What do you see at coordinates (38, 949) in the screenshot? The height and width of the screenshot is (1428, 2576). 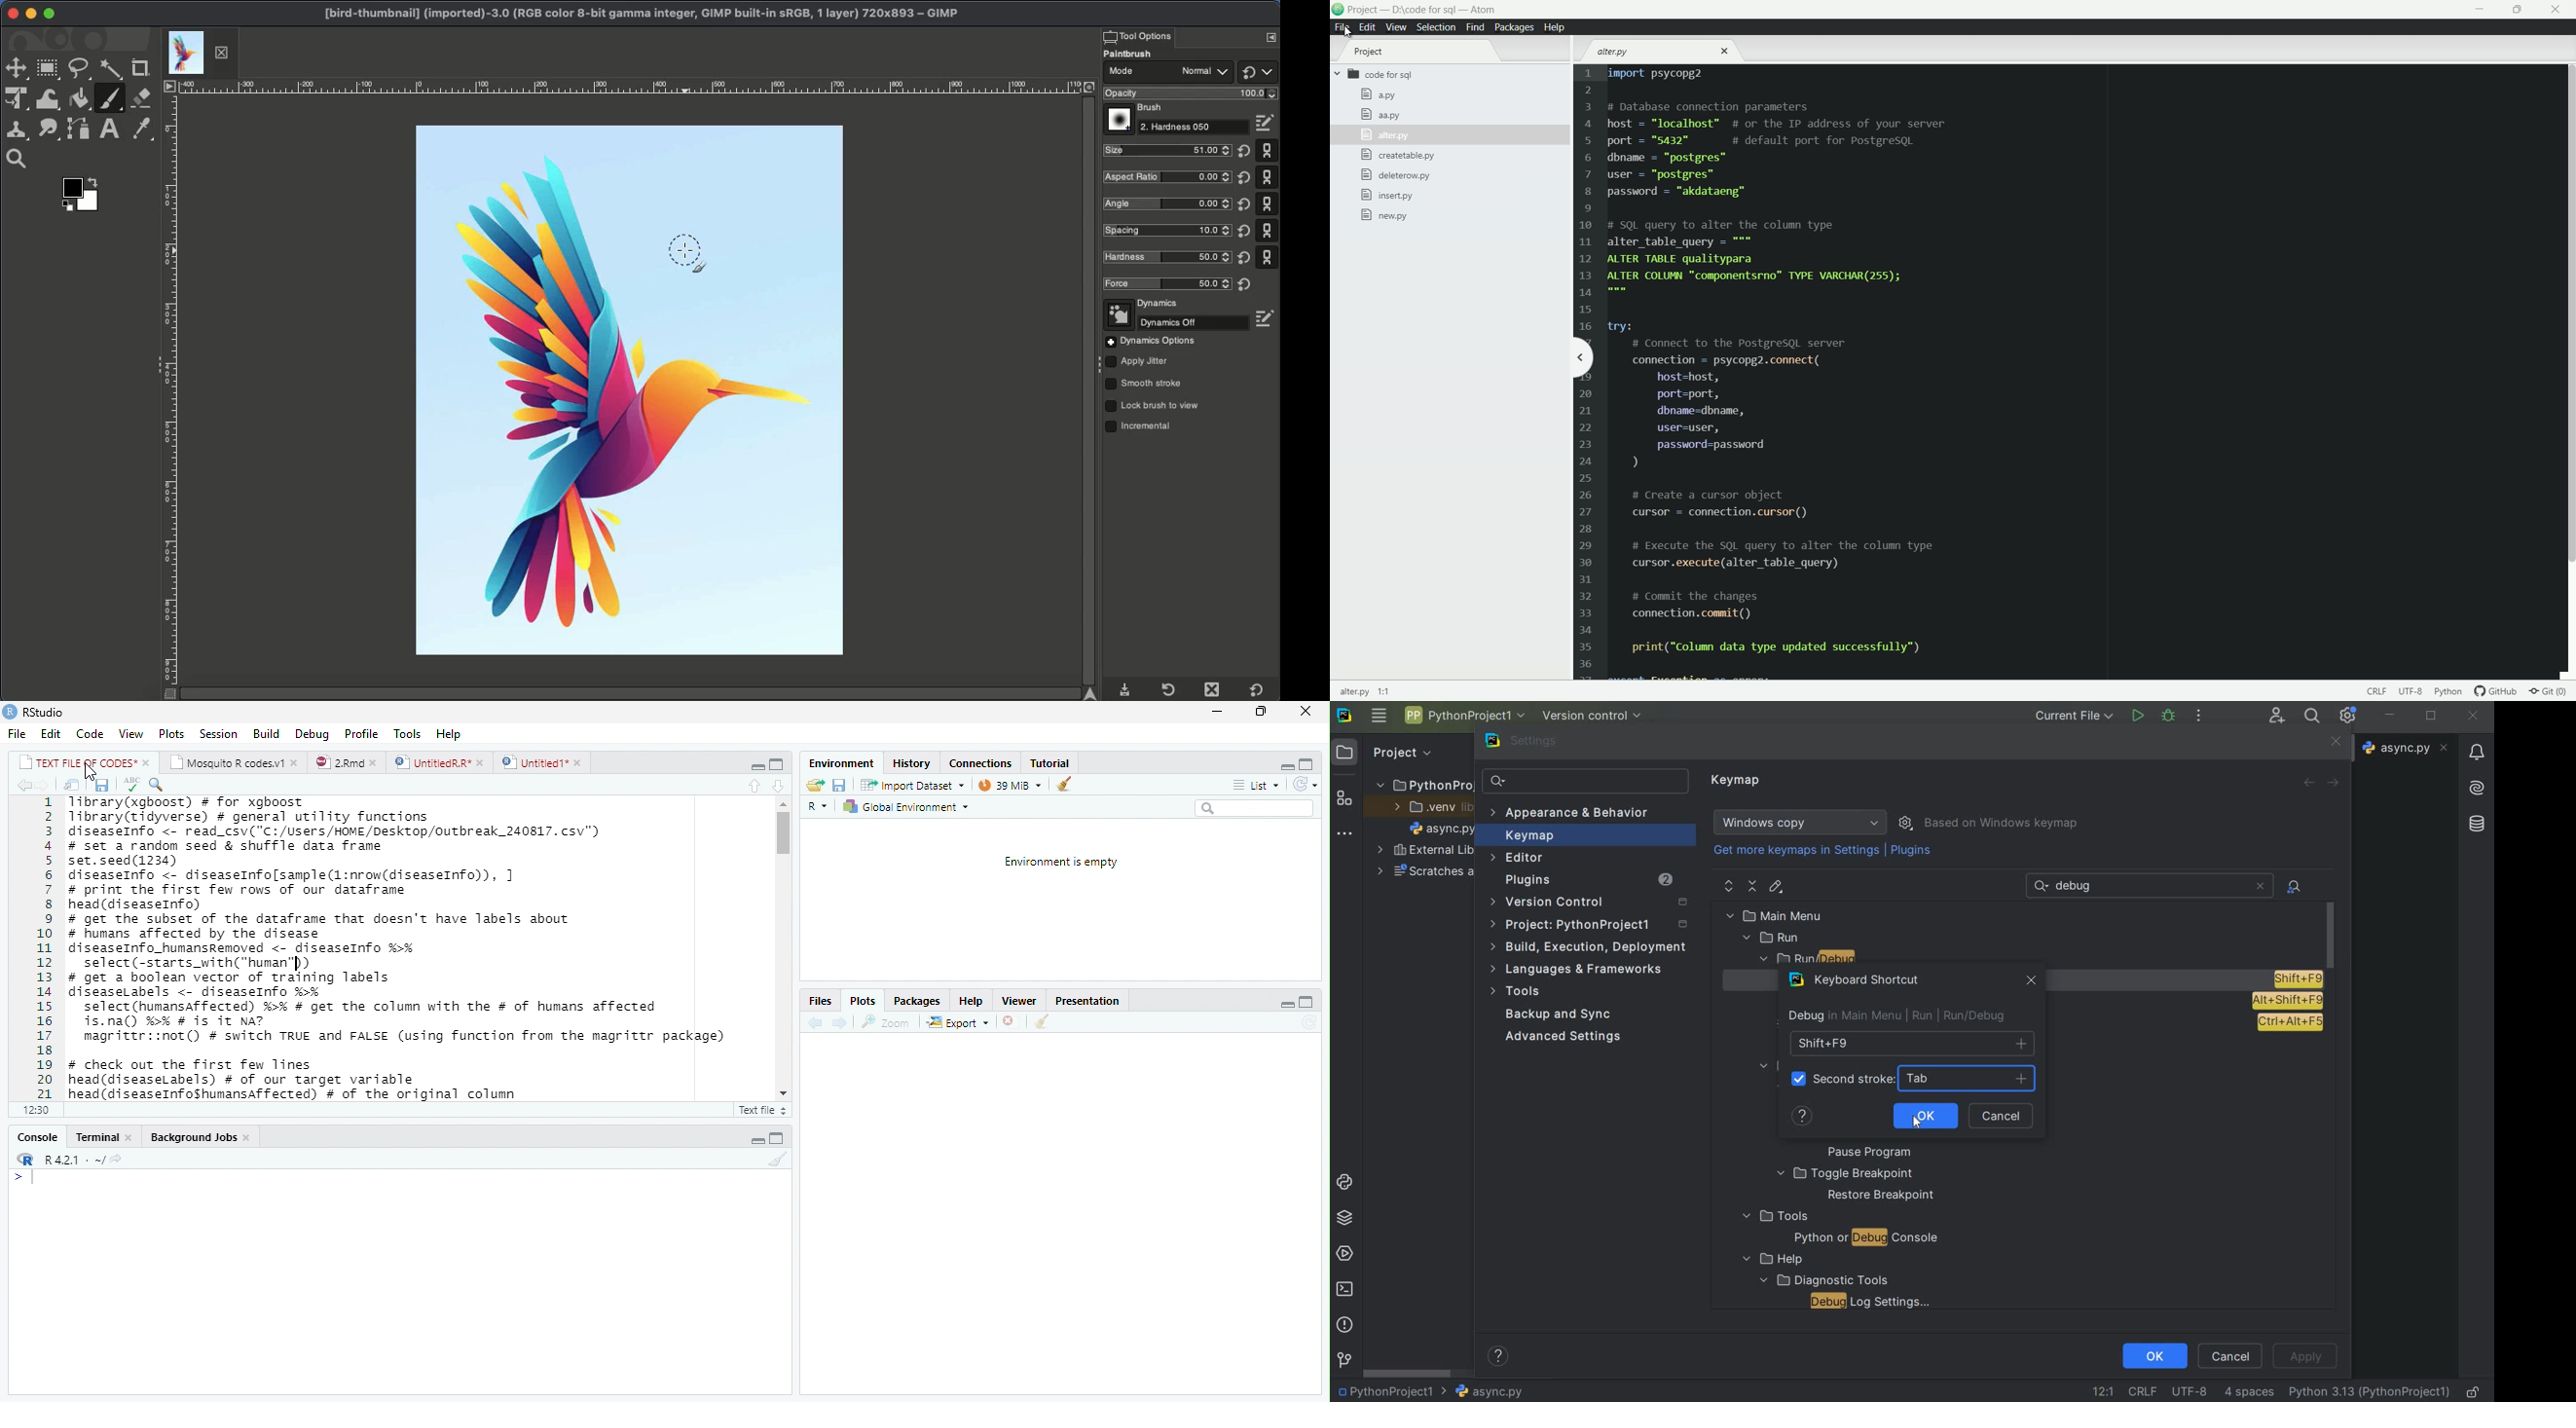 I see `Row Number` at bounding box center [38, 949].